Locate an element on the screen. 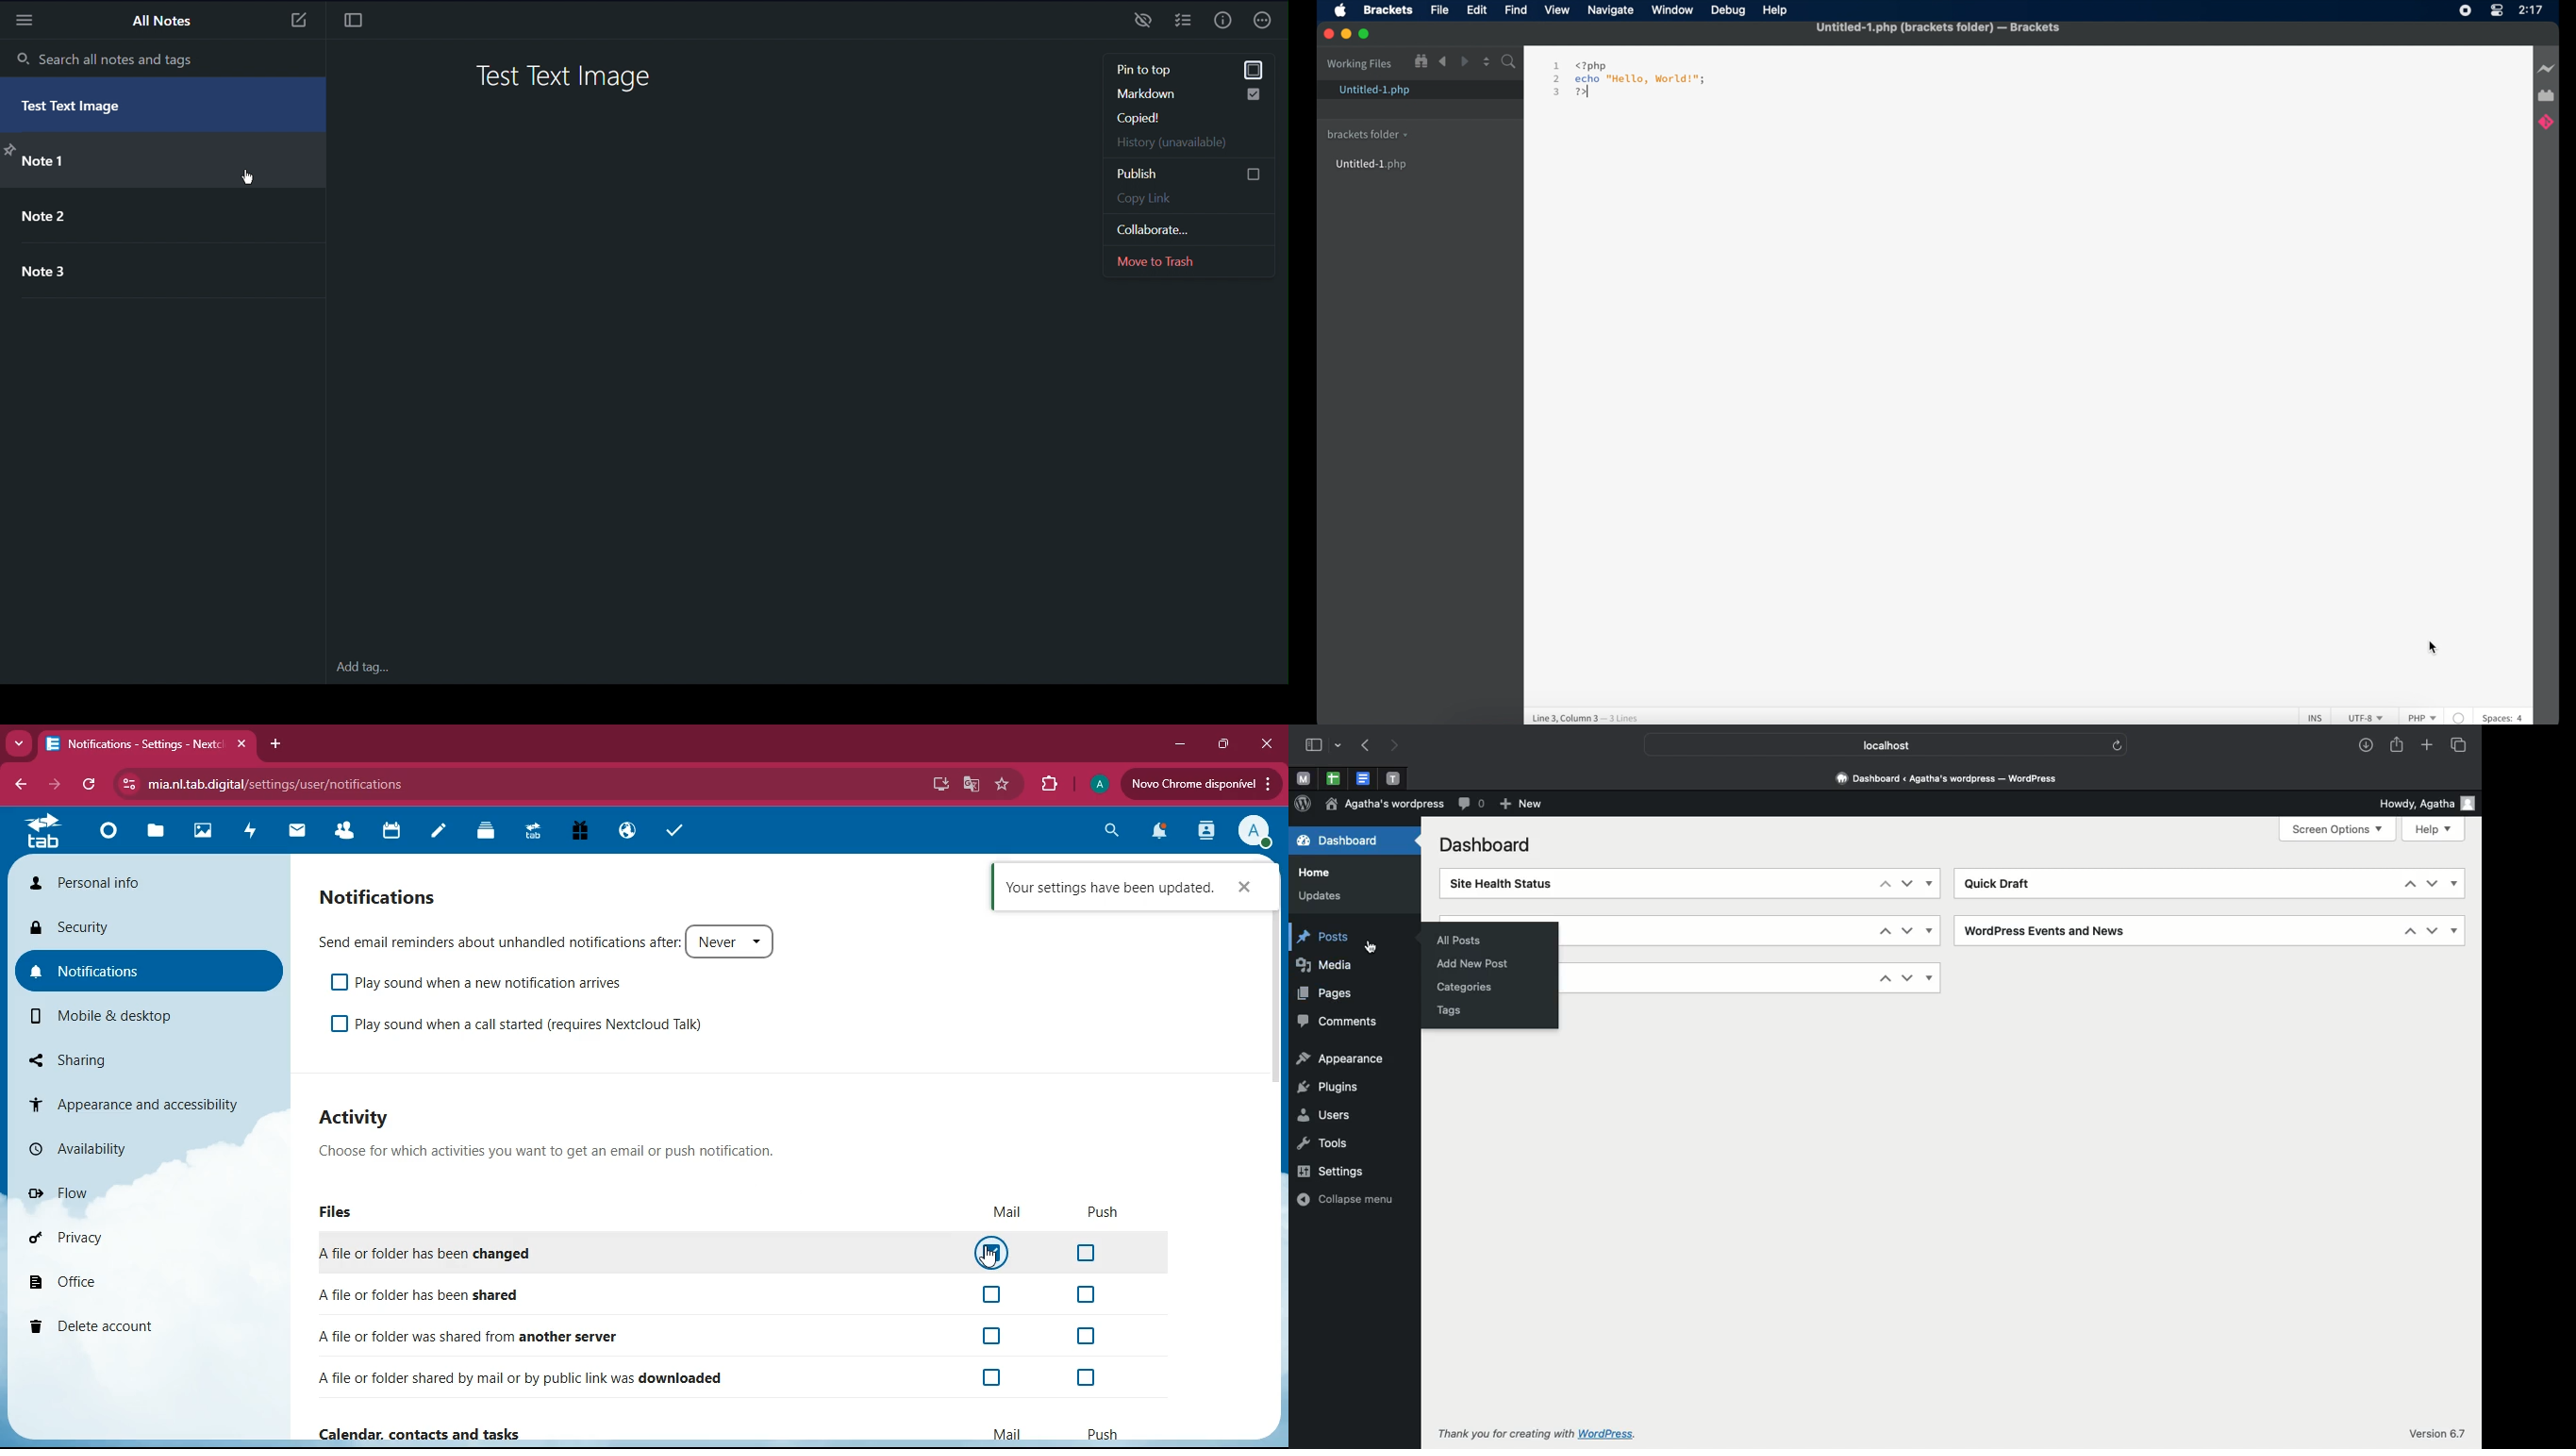 The image size is (2576, 1456). Posts is located at coordinates (1332, 940).